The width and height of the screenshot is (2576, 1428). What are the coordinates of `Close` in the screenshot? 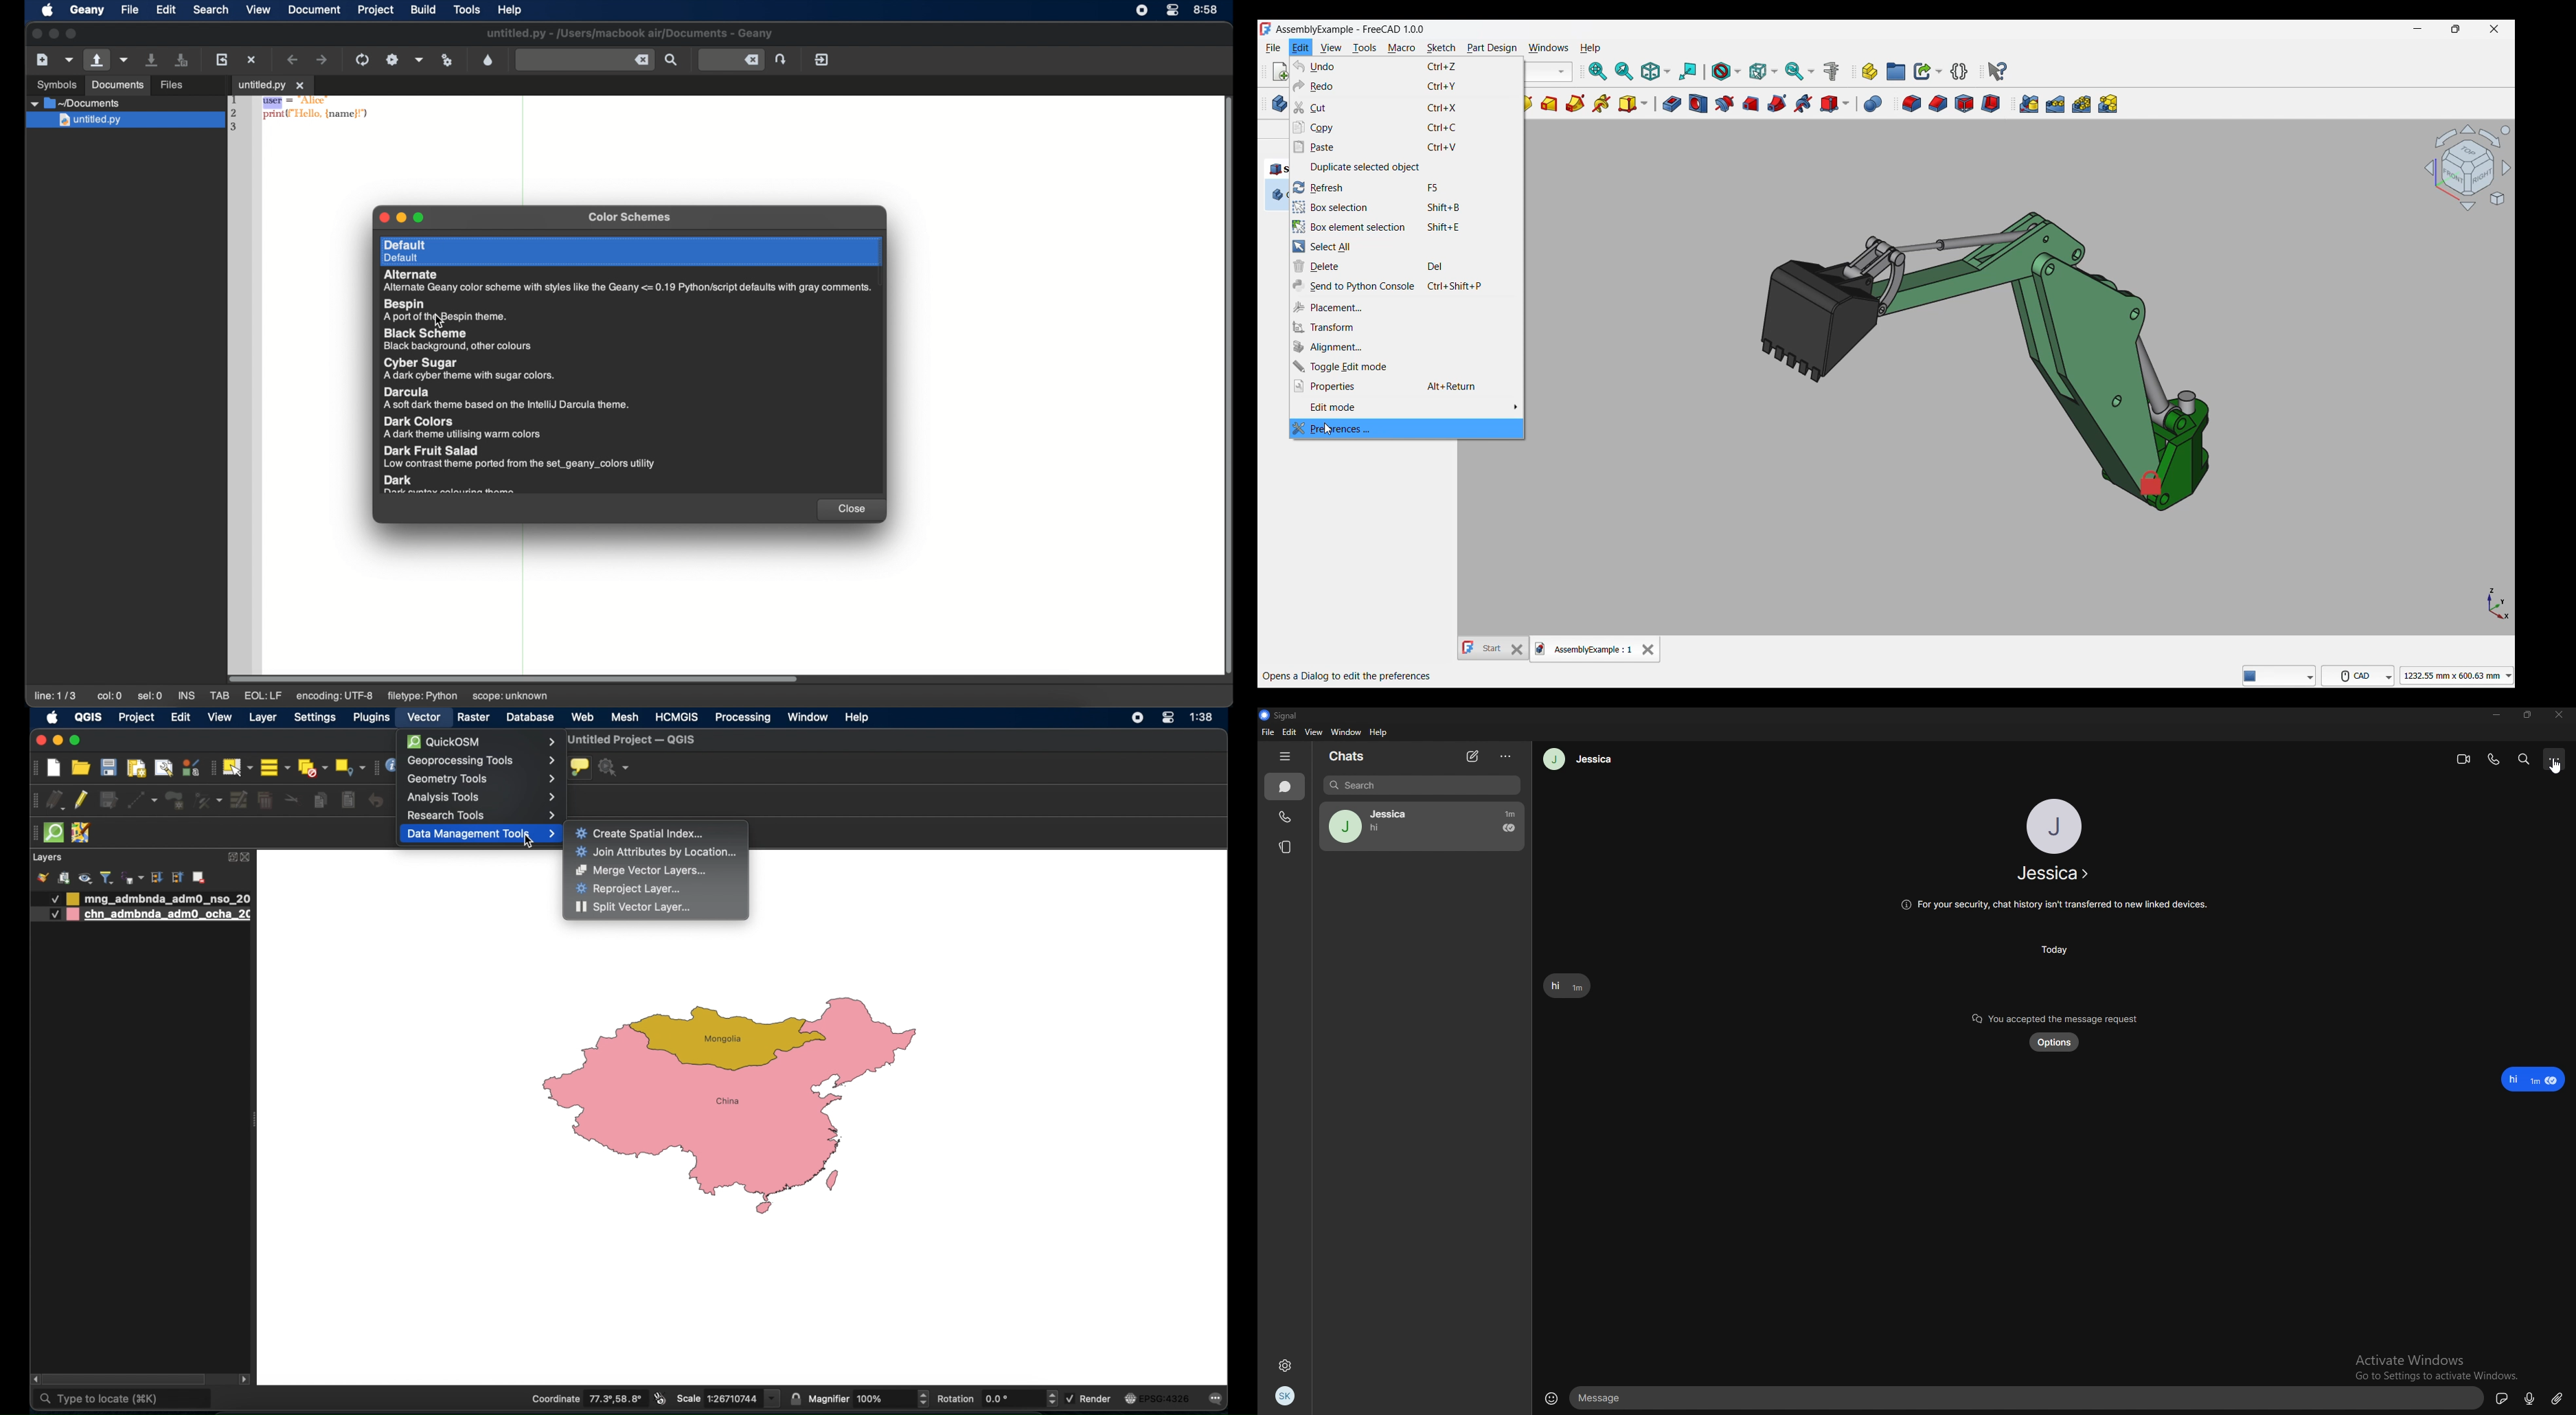 It's located at (2560, 716).